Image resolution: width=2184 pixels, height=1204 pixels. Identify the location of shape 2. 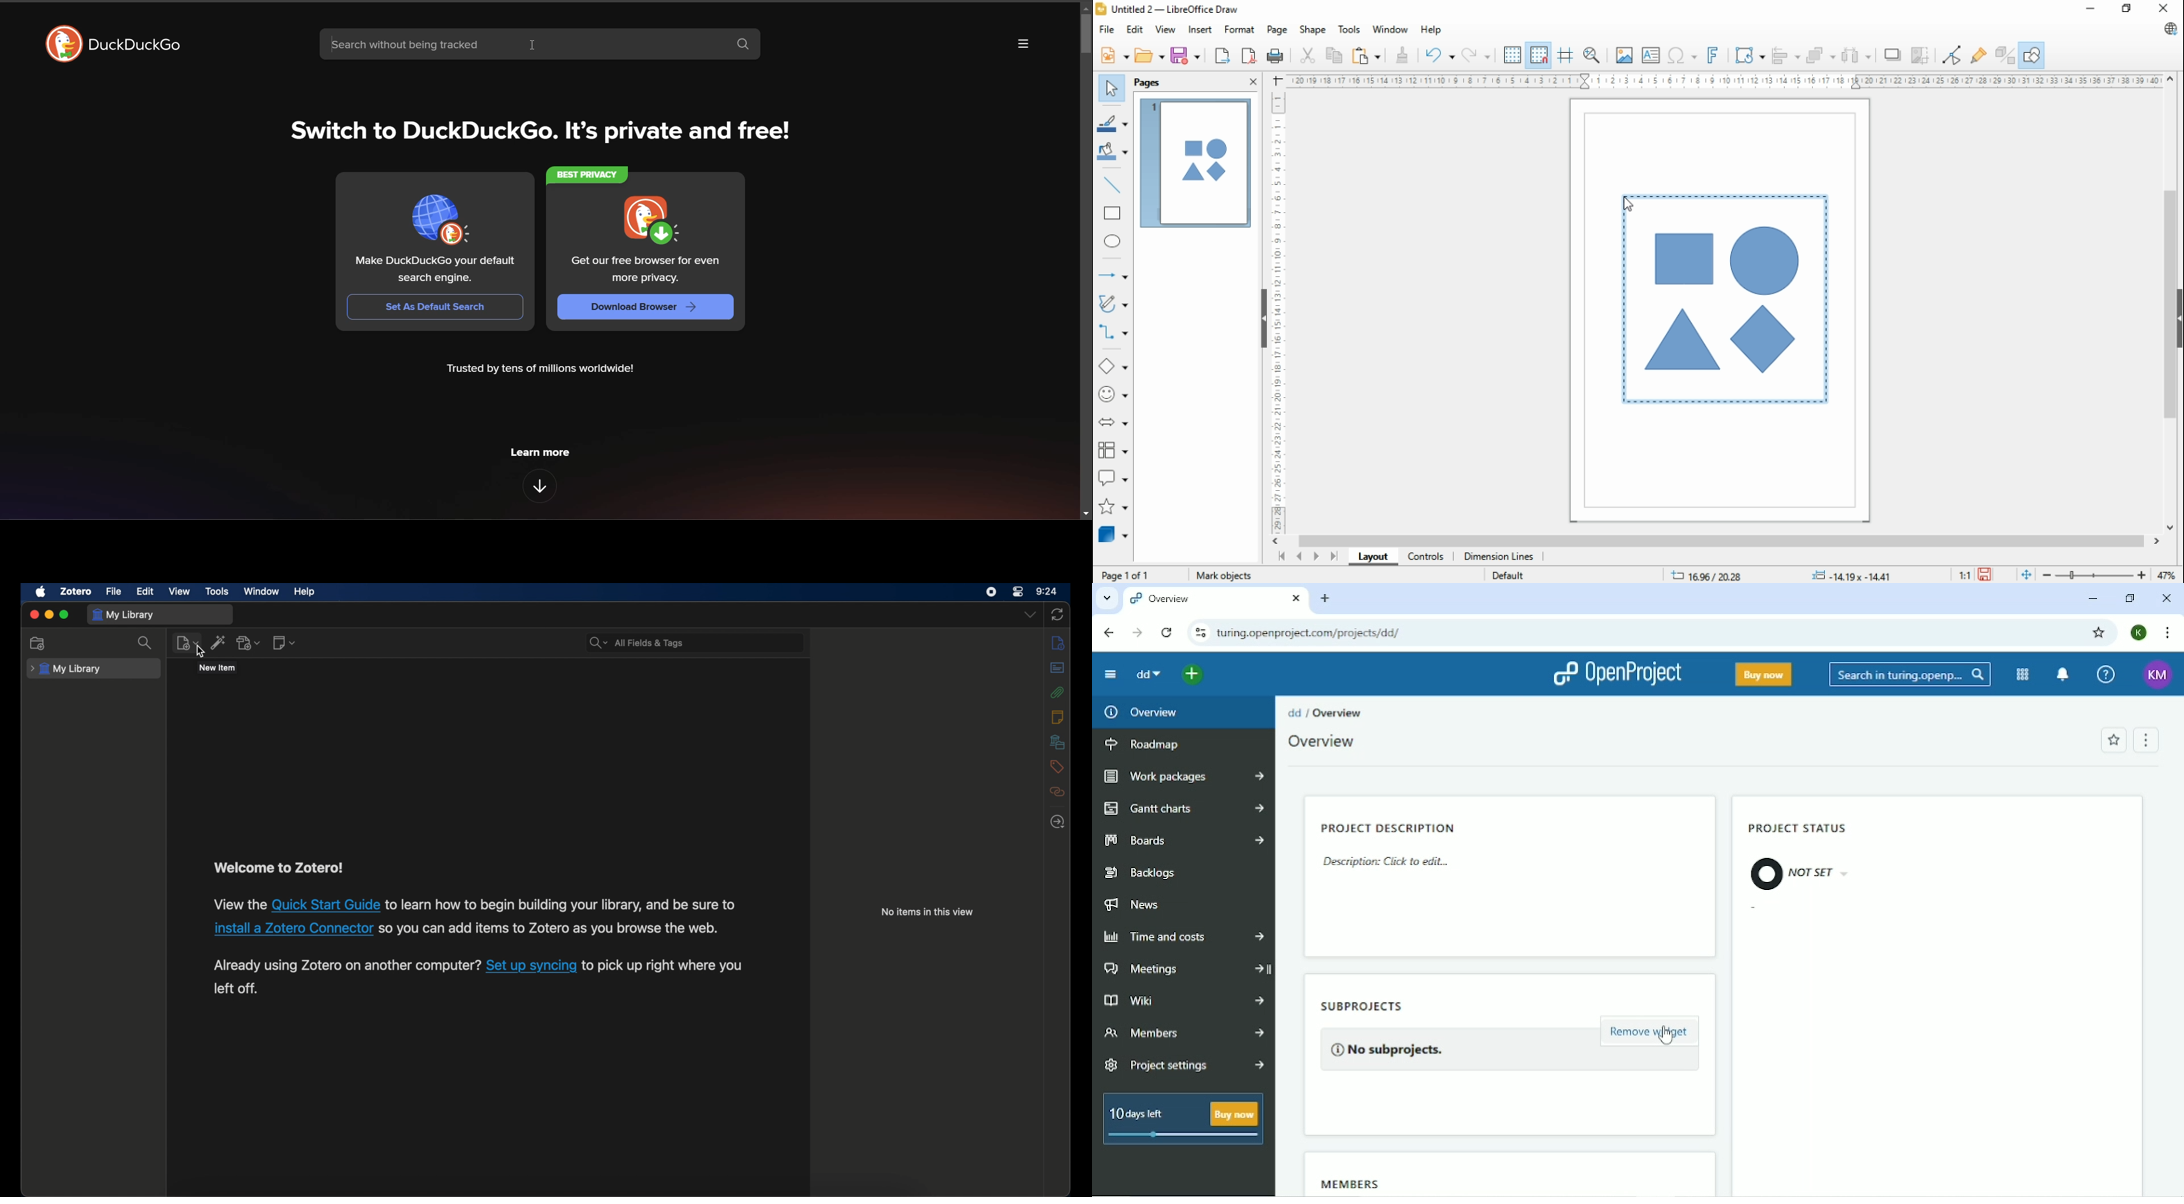
(1682, 340).